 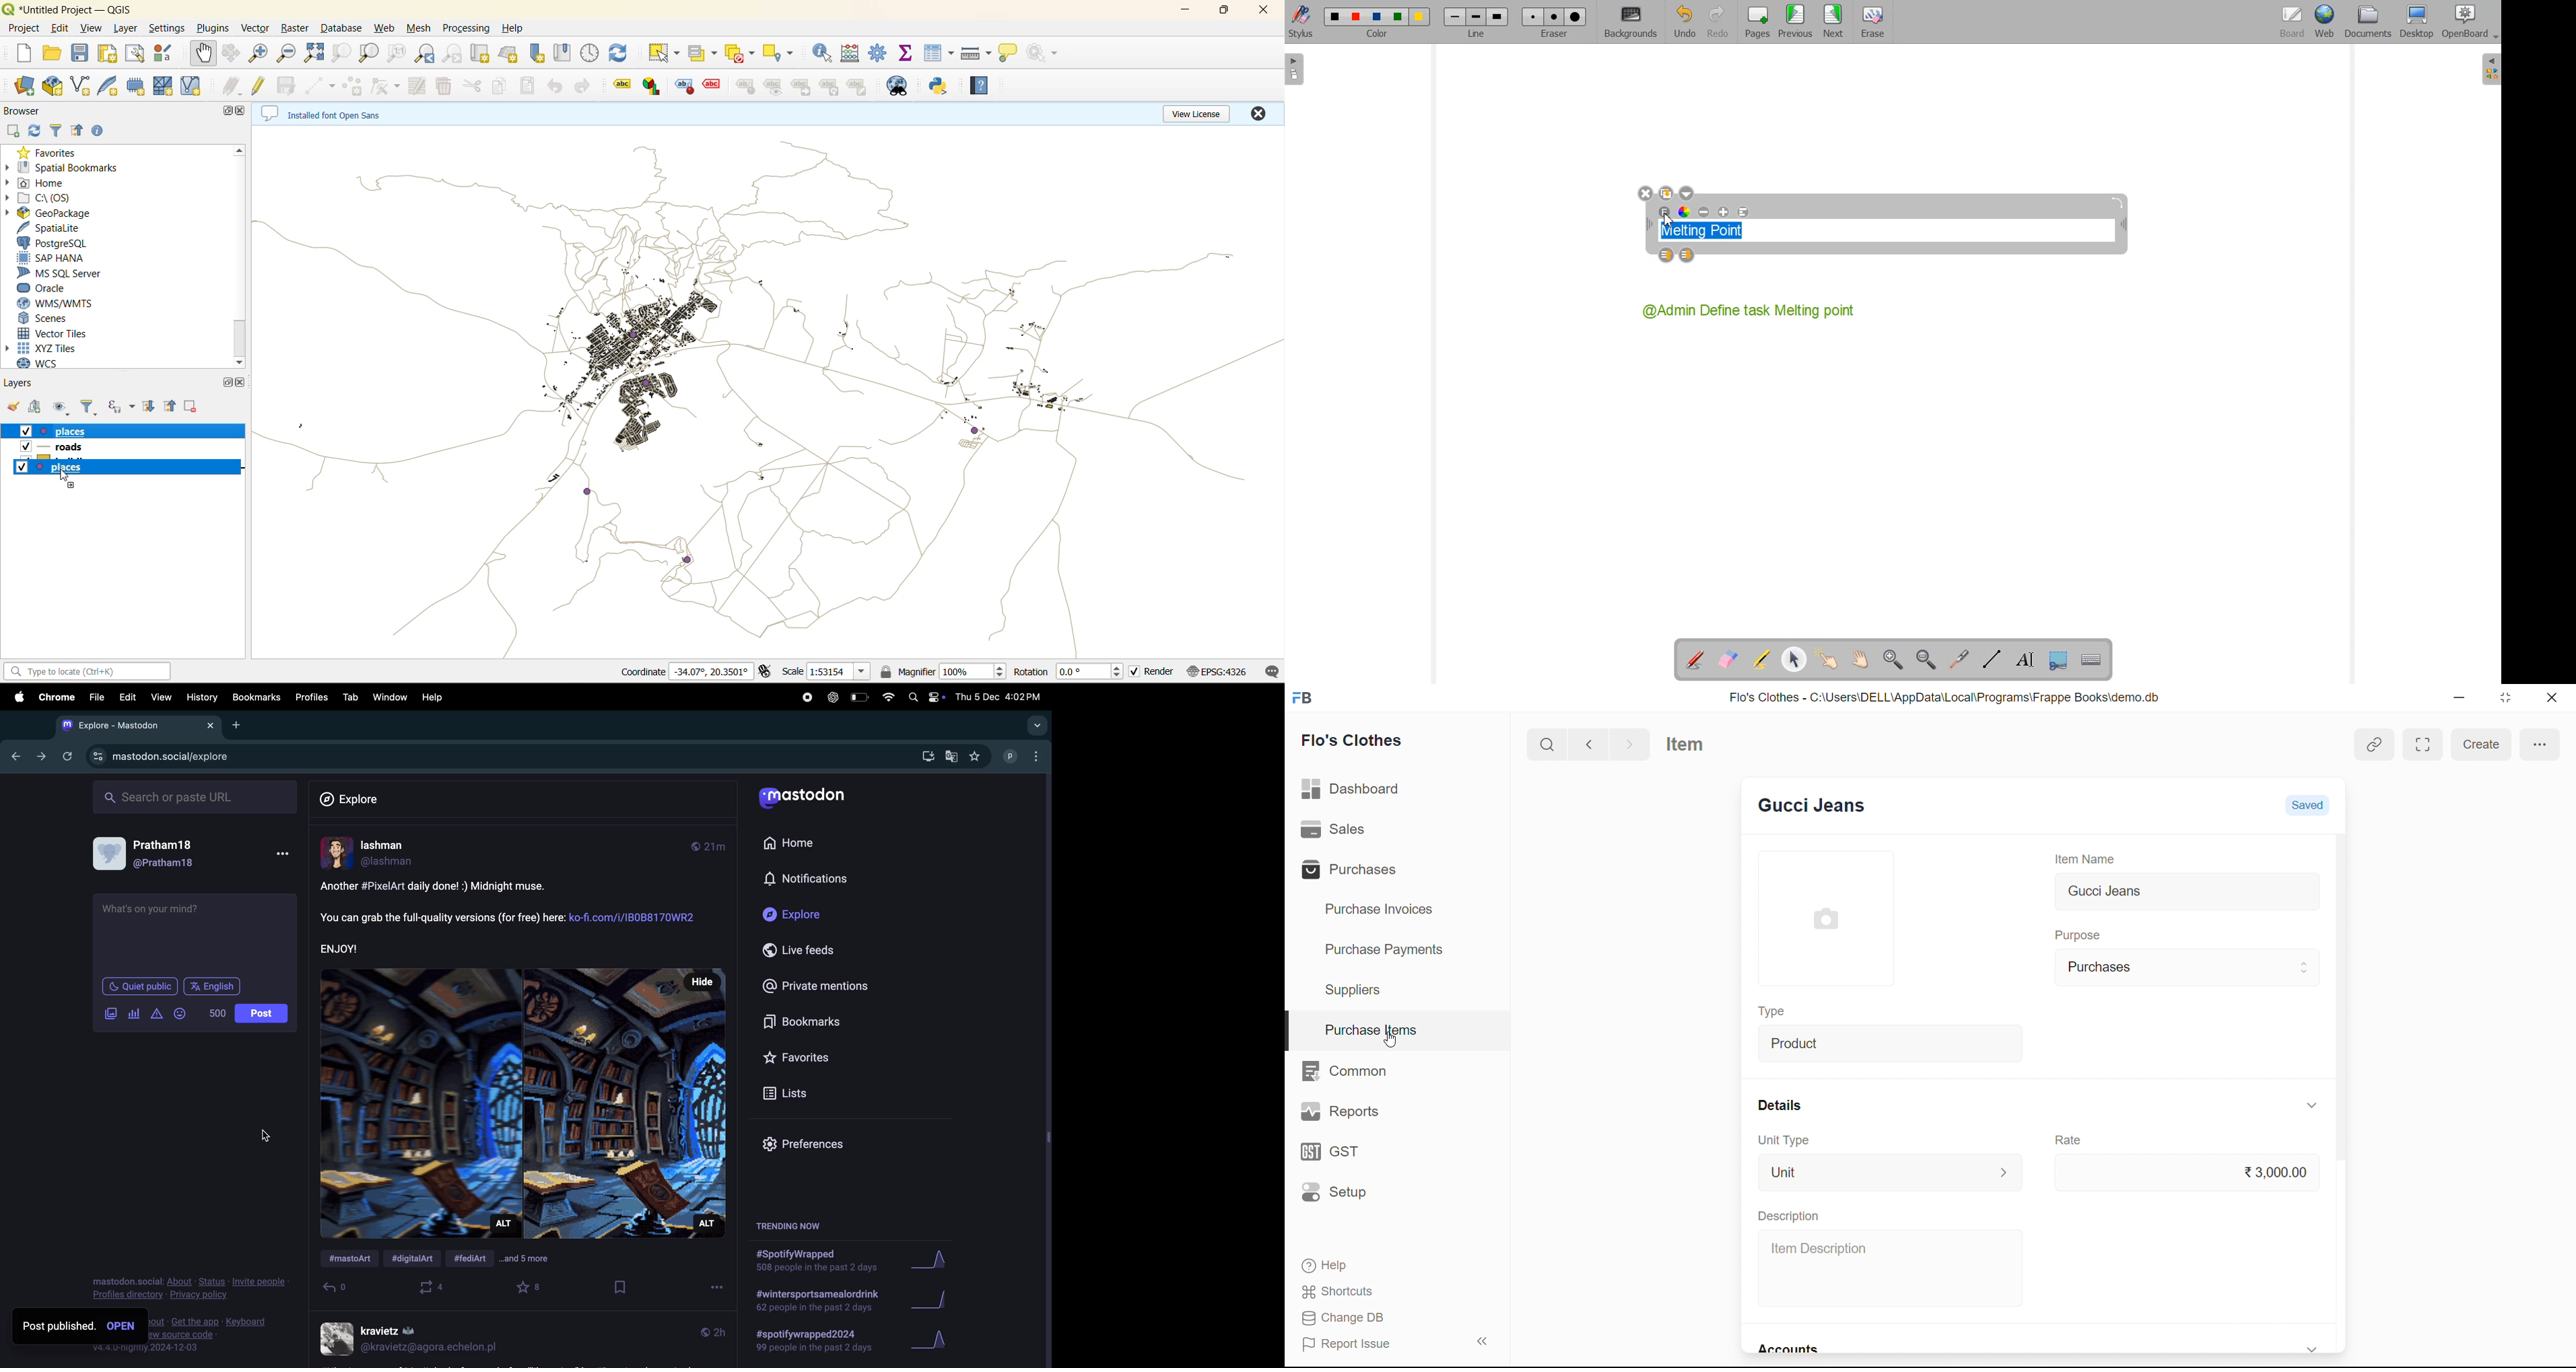 I want to click on Add link, so click(x=2376, y=746).